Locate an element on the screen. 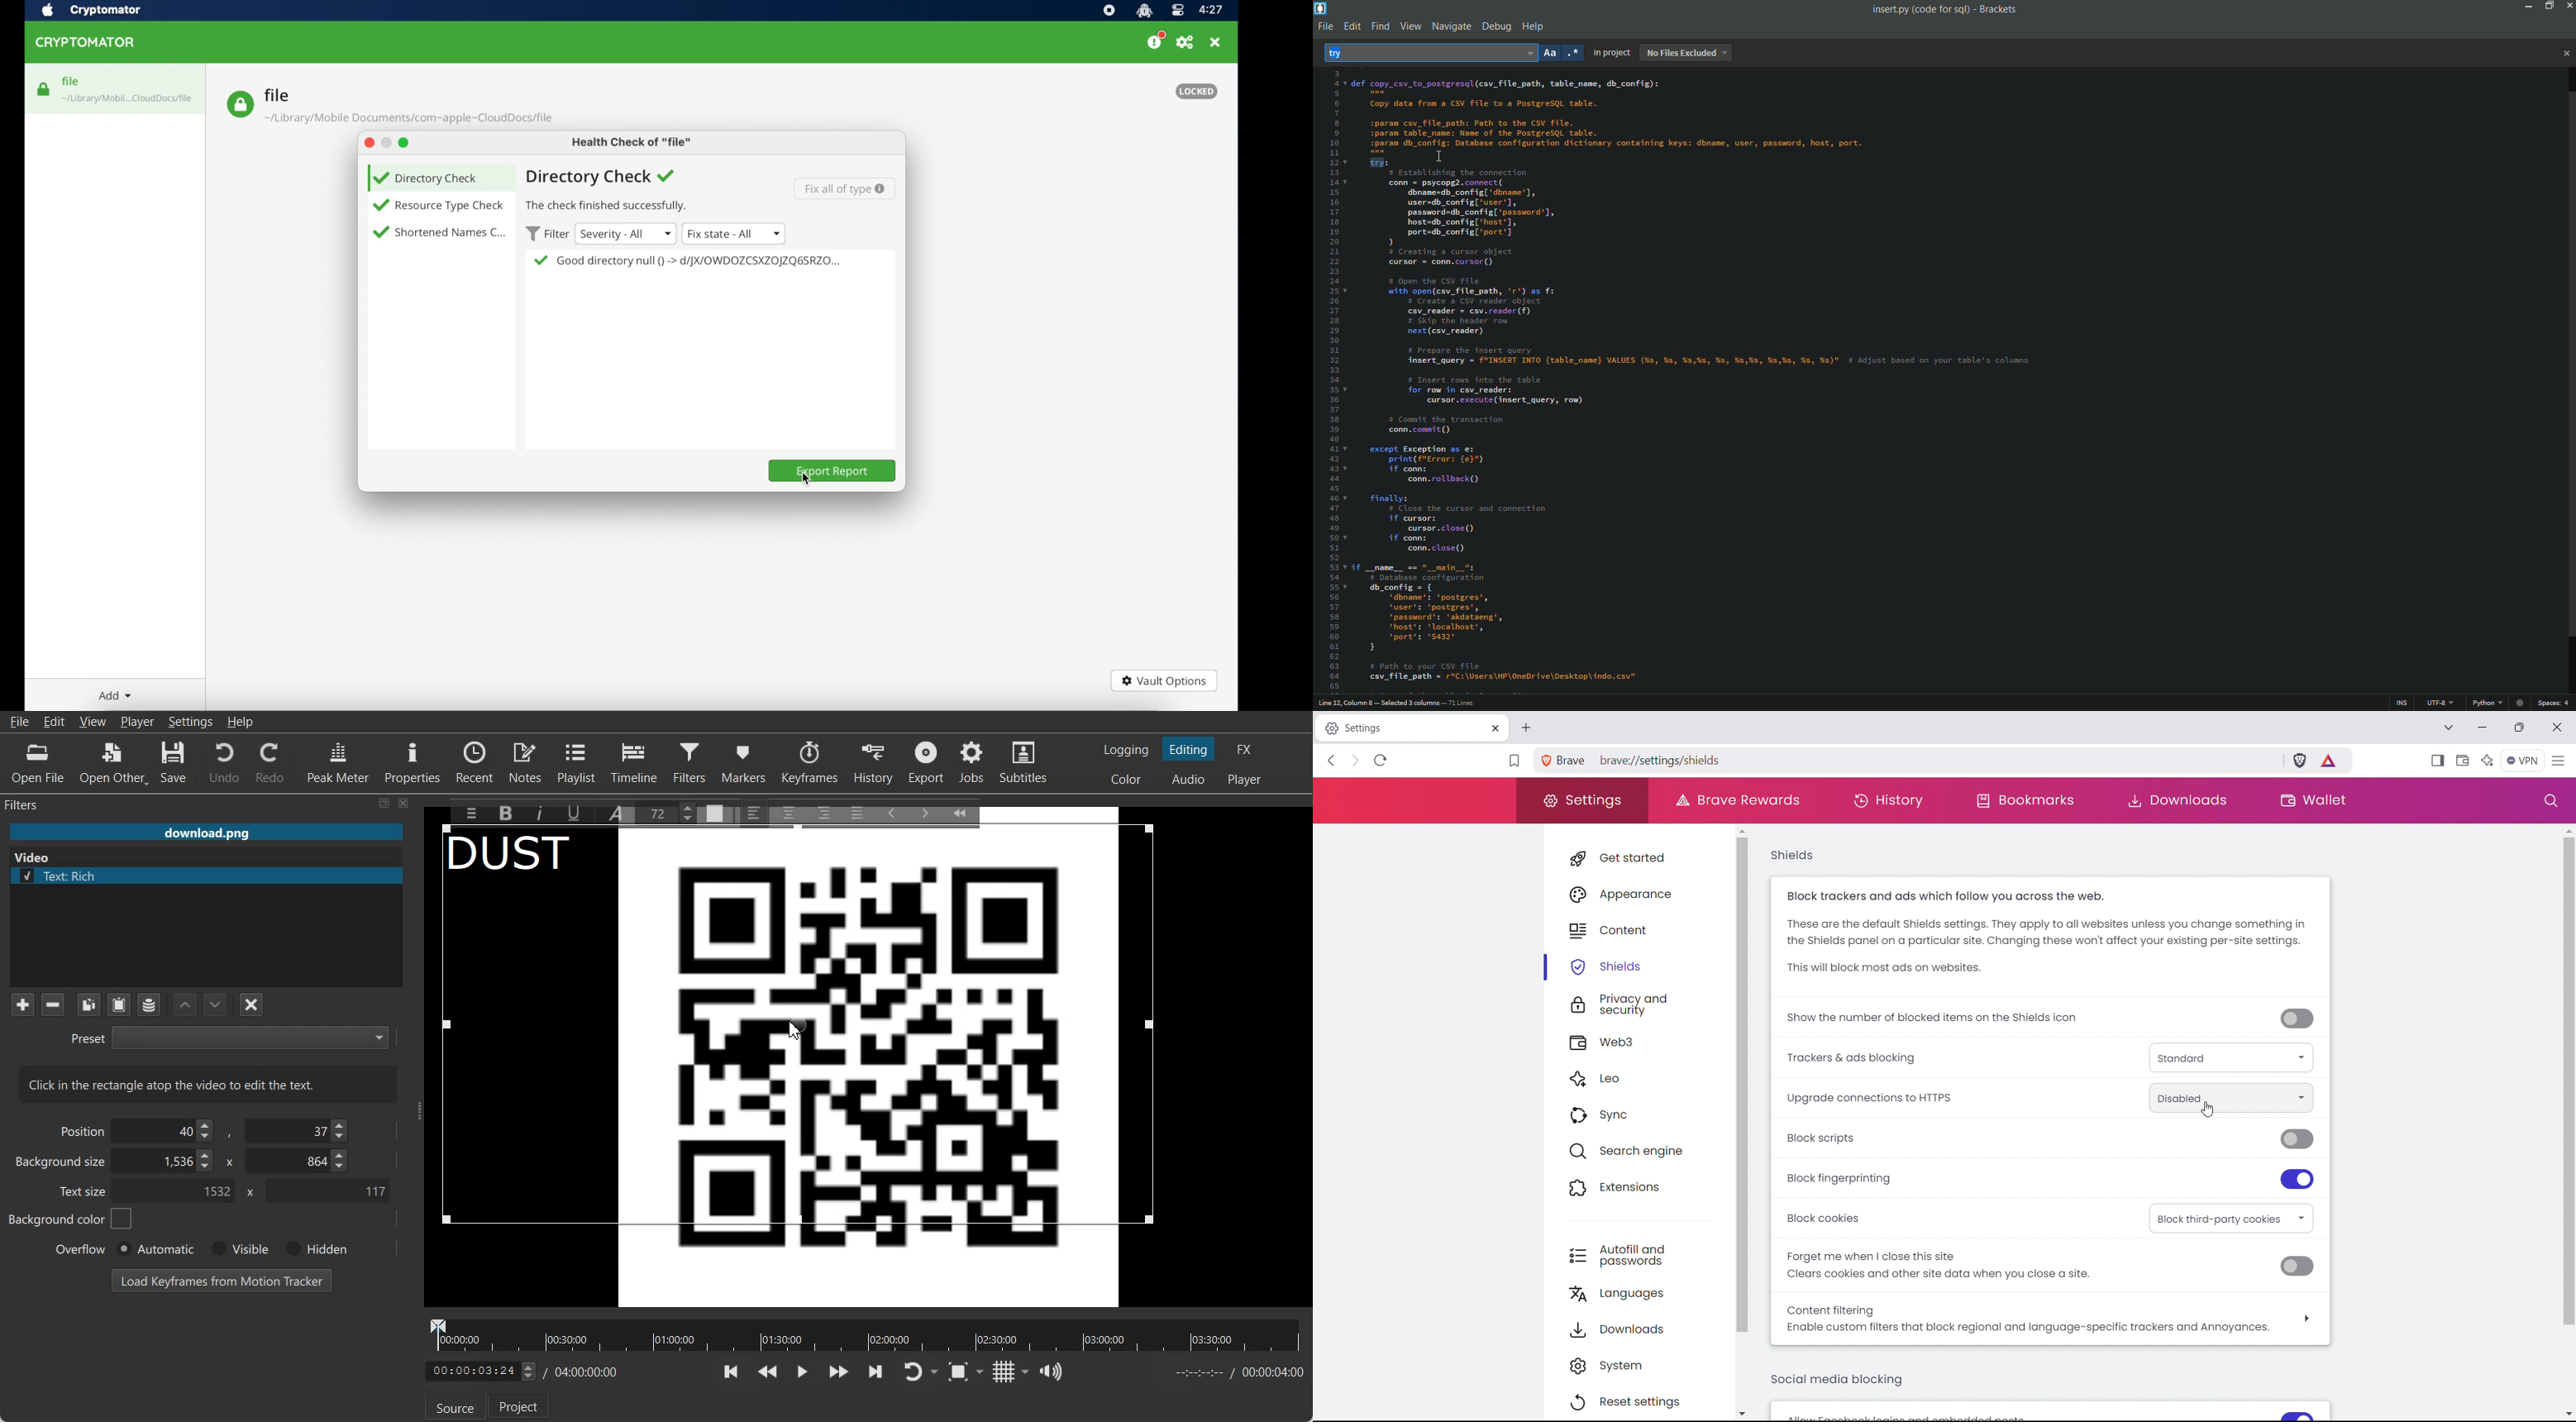 The width and height of the screenshot is (2576, 1428). Fix state - All is located at coordinates (735, 234).